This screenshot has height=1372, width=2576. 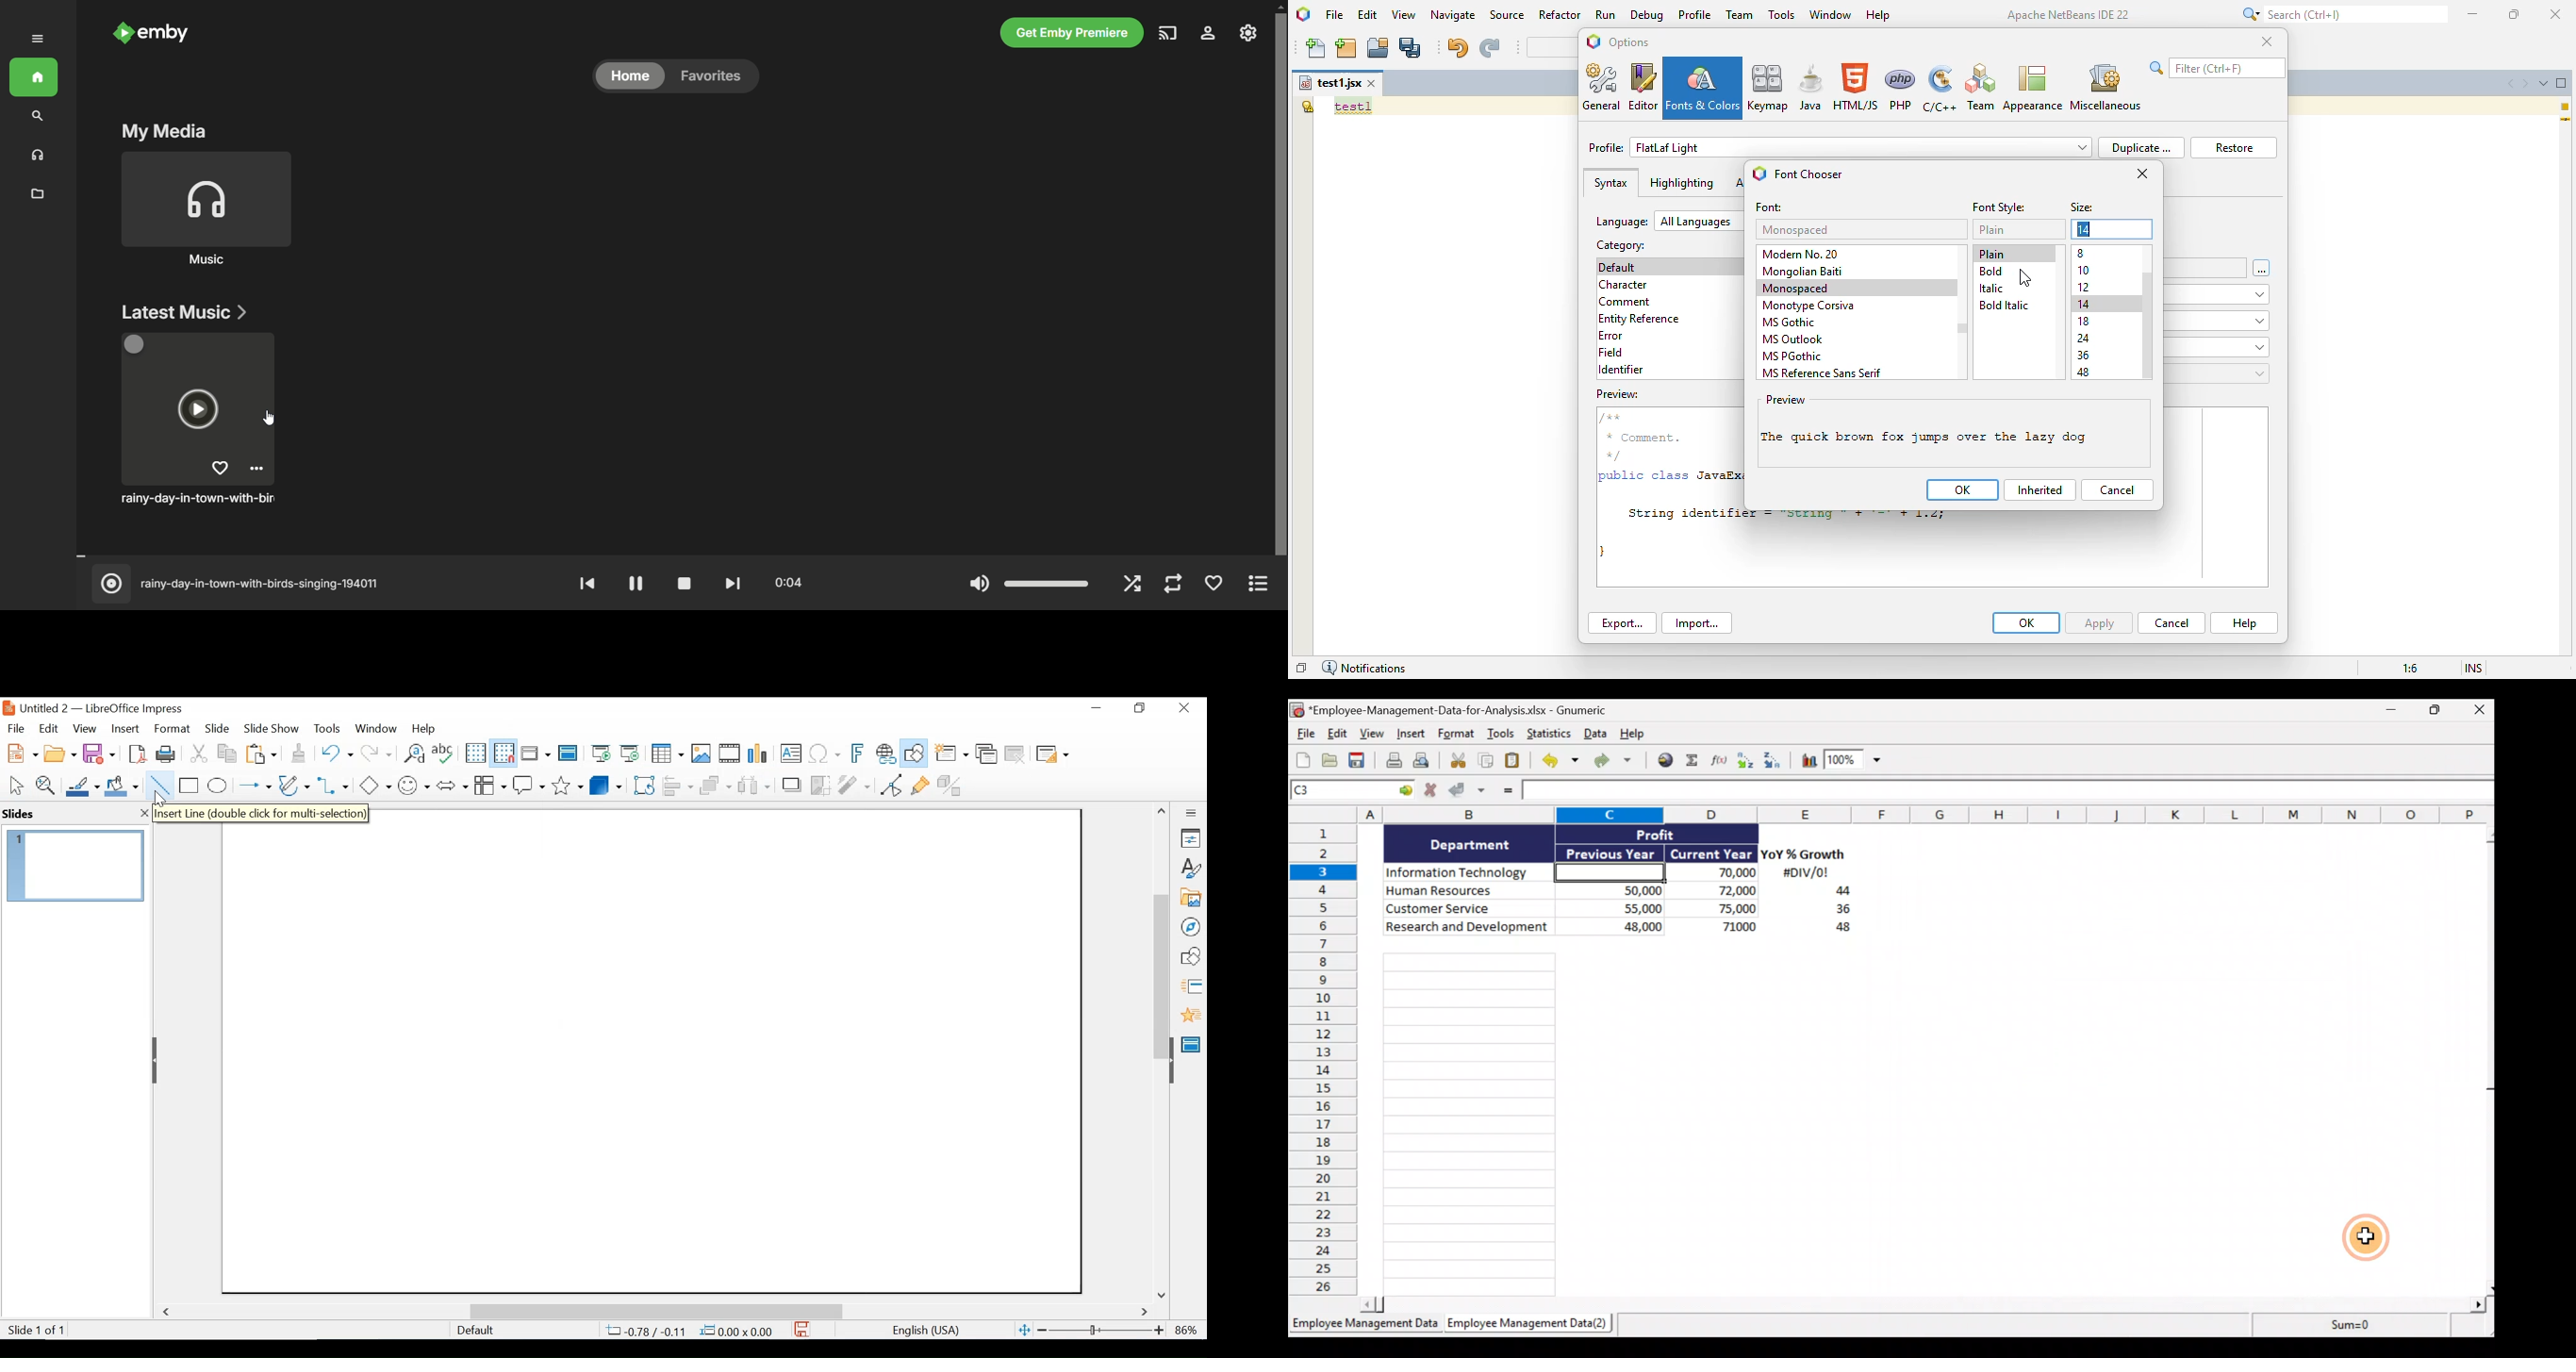 I want to click on Cell name C1, so click(x=1341, y=792).